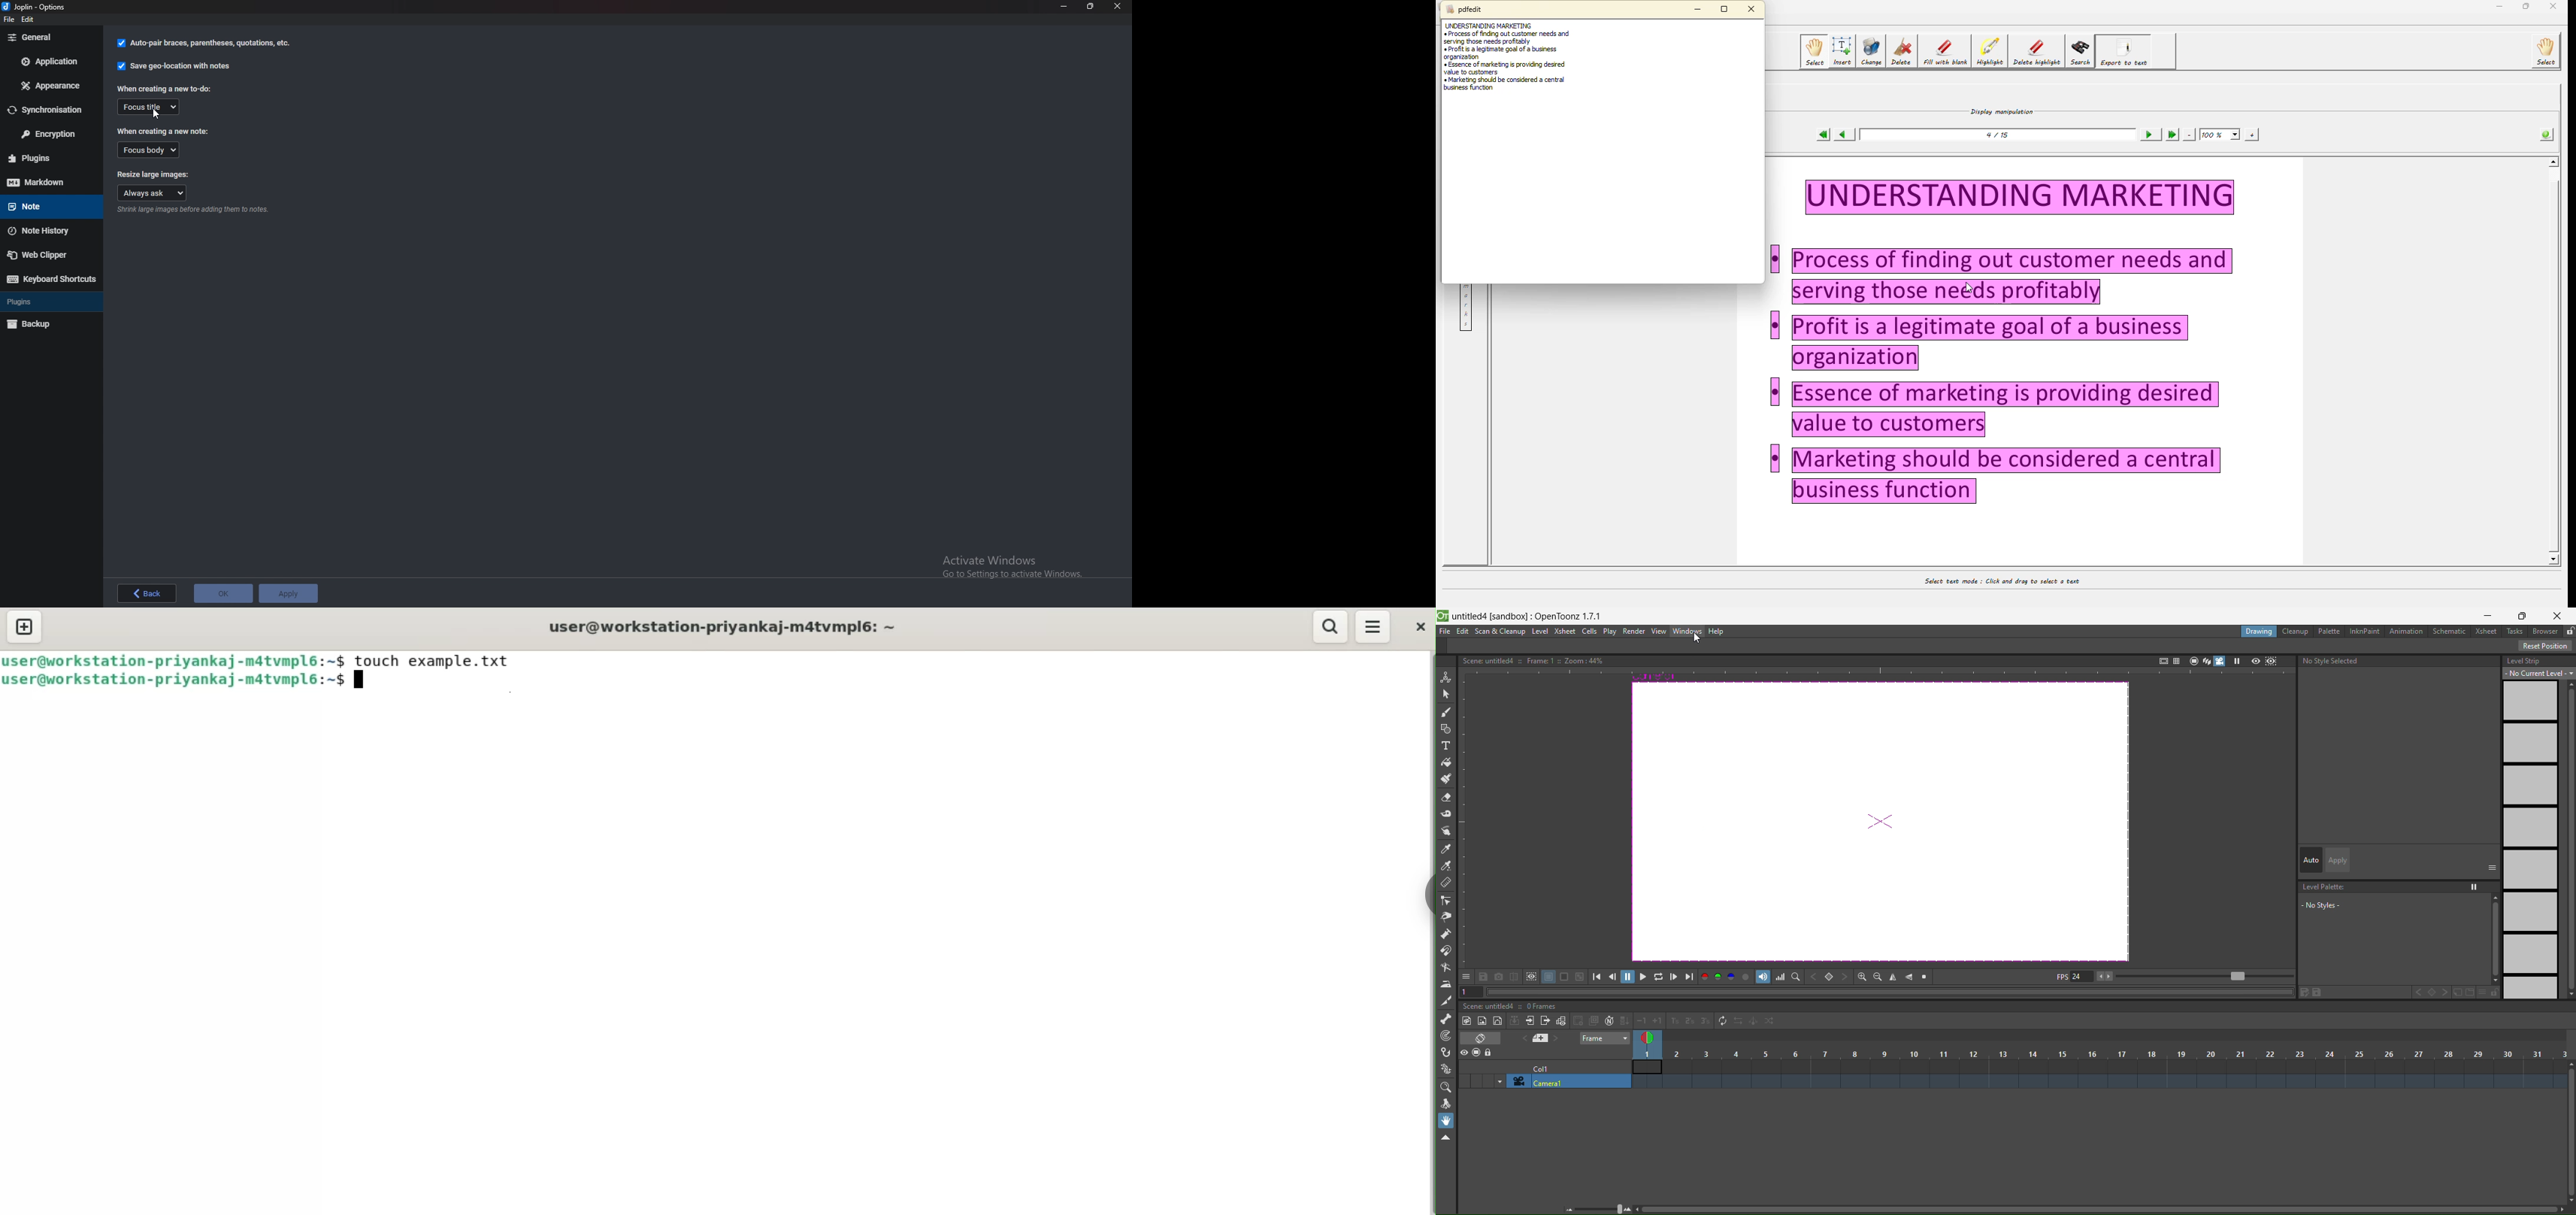  I want to click on Appearance, so click(54, 86).